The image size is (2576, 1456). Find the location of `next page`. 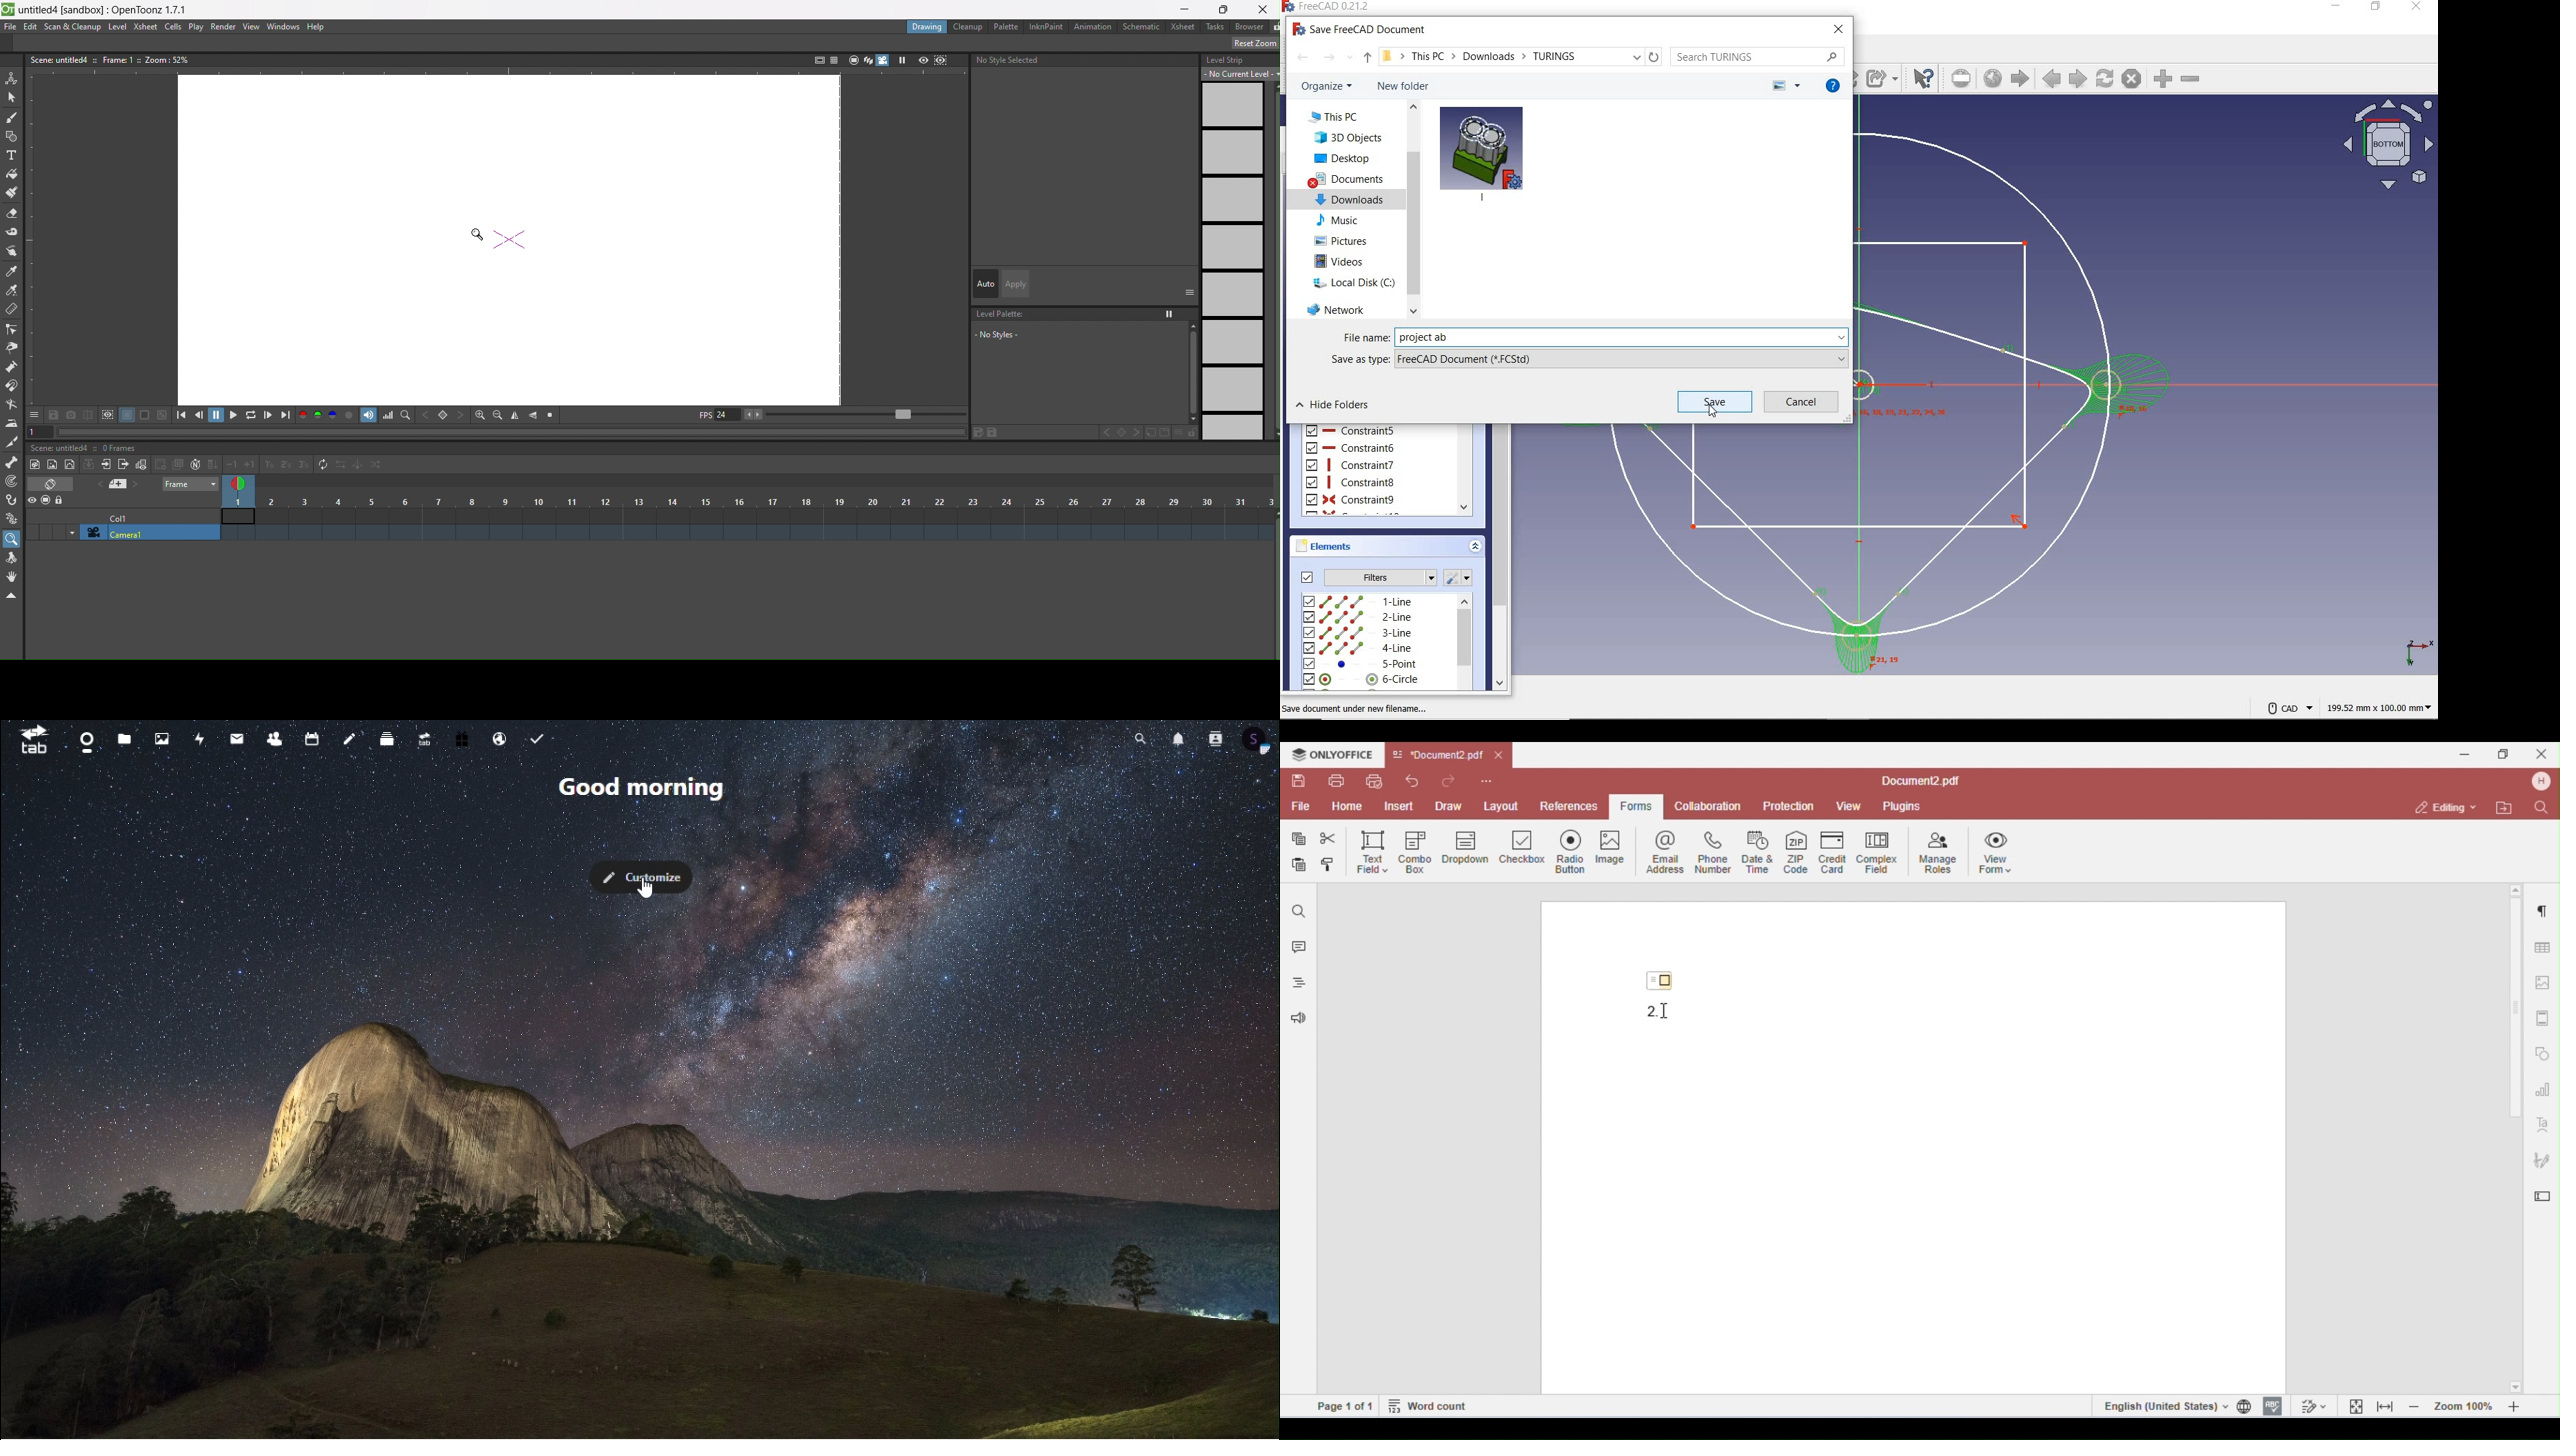

next page is located at coordinates (2077, 79).